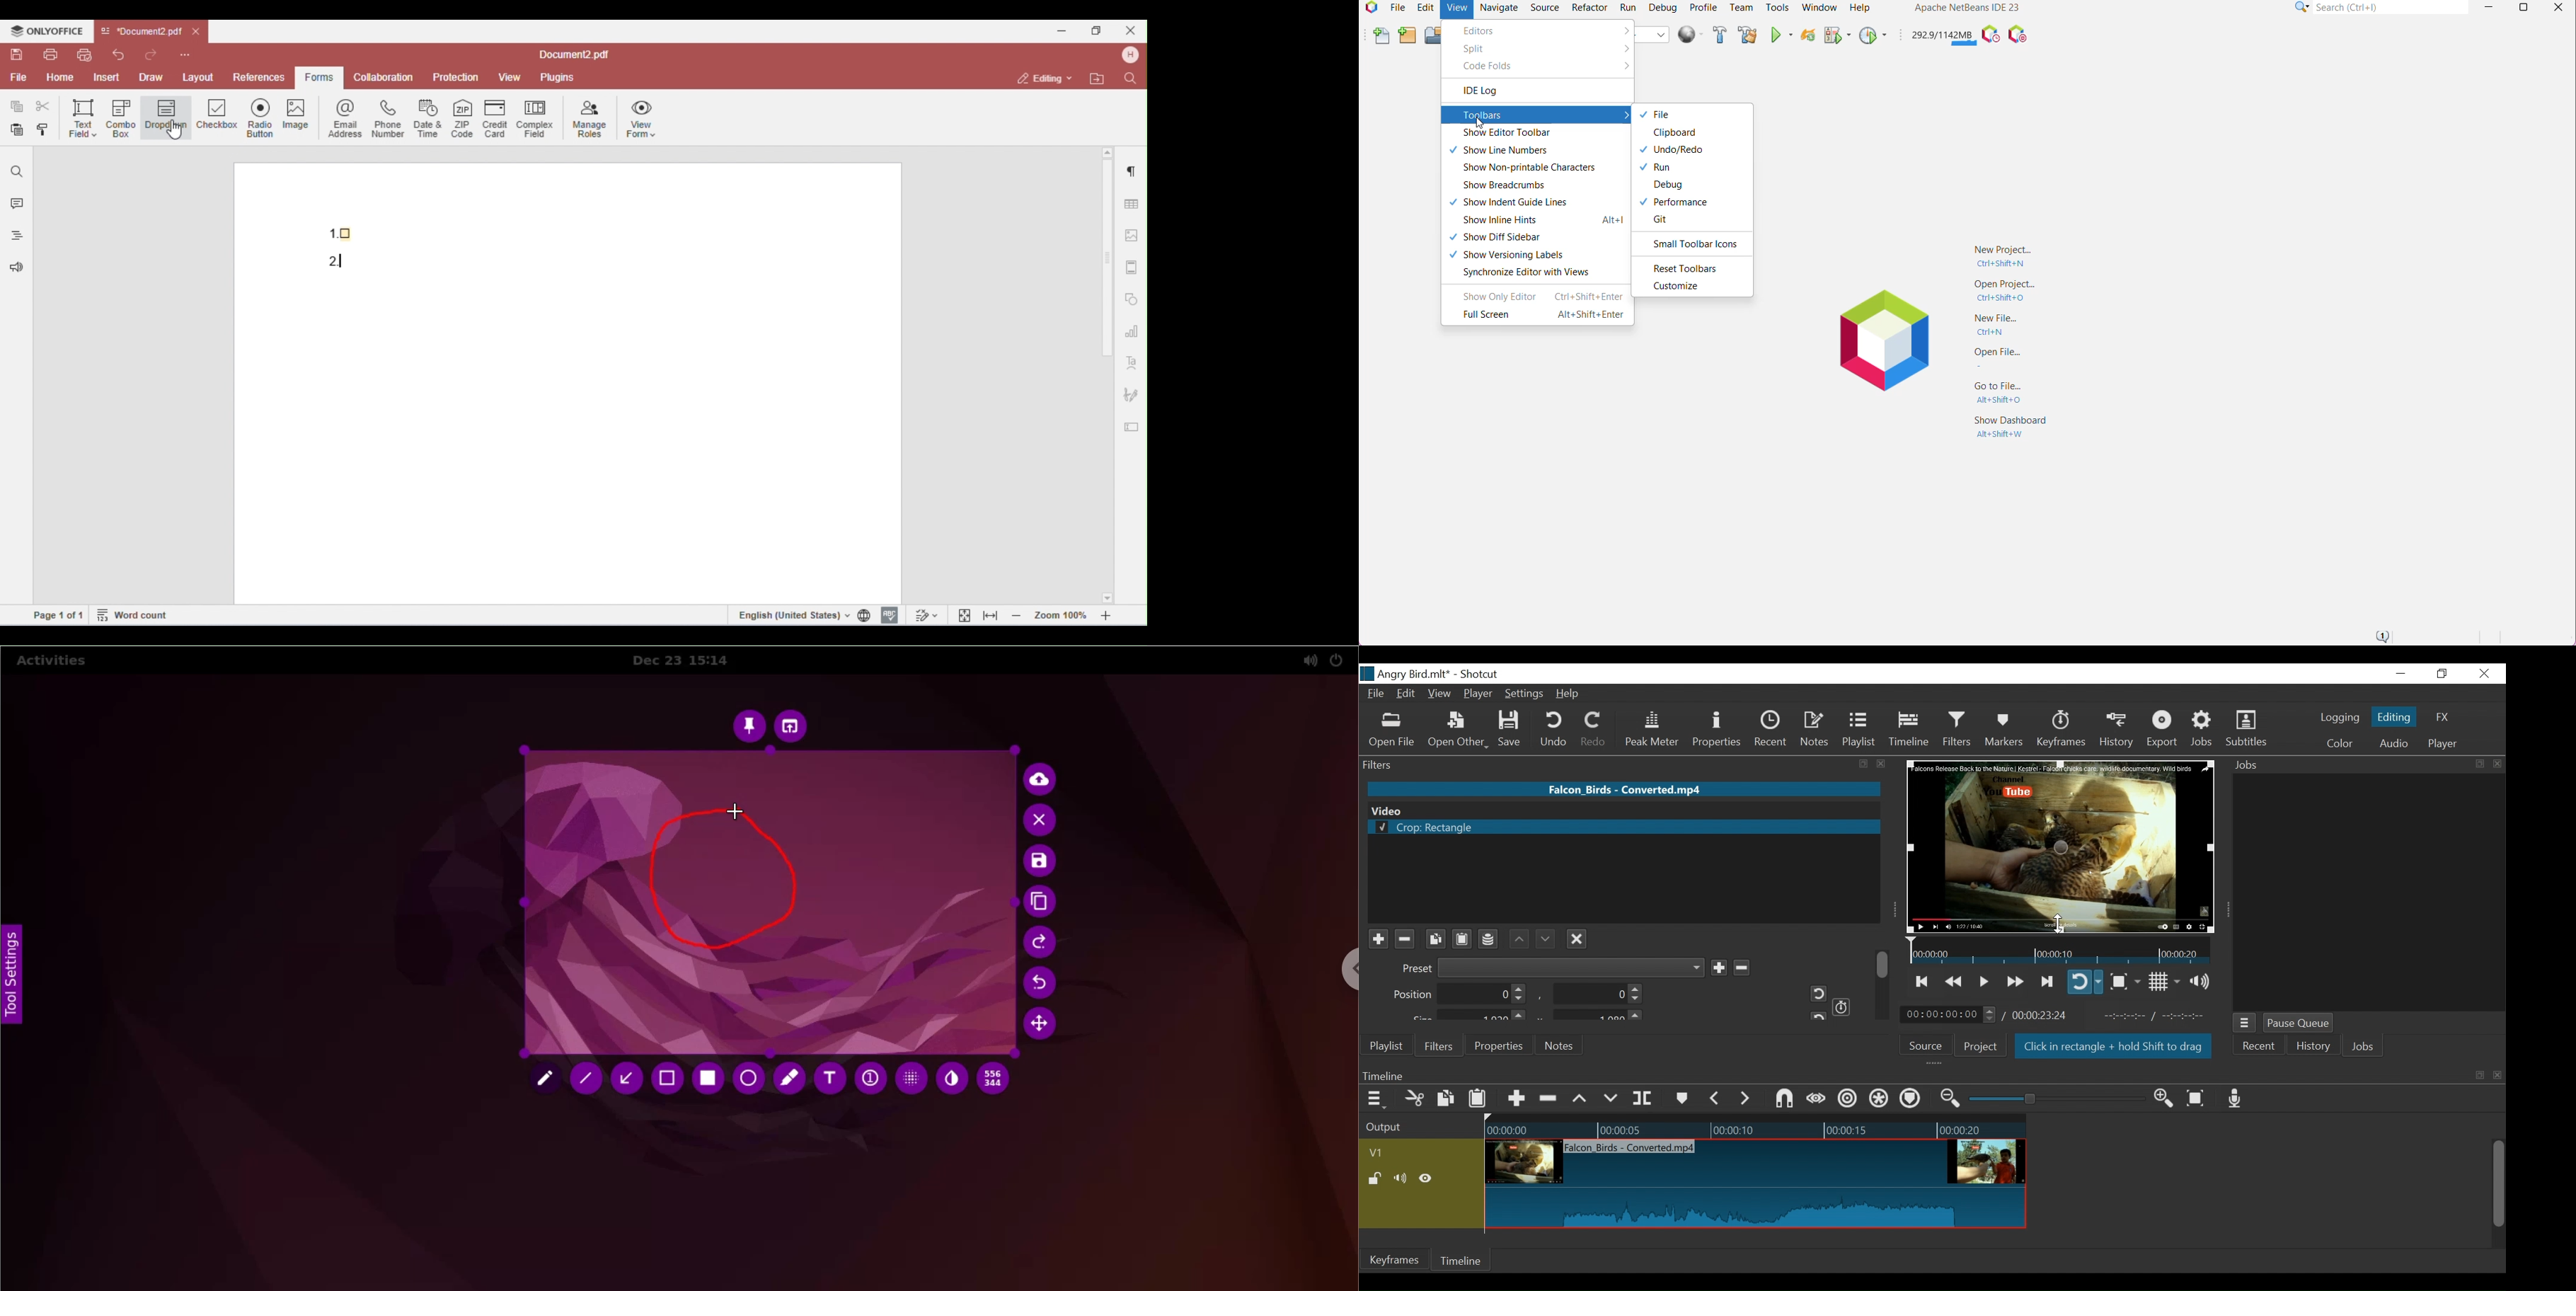 The image size is (2576, 1316). I want to click on Profile, so click(1703, 8).